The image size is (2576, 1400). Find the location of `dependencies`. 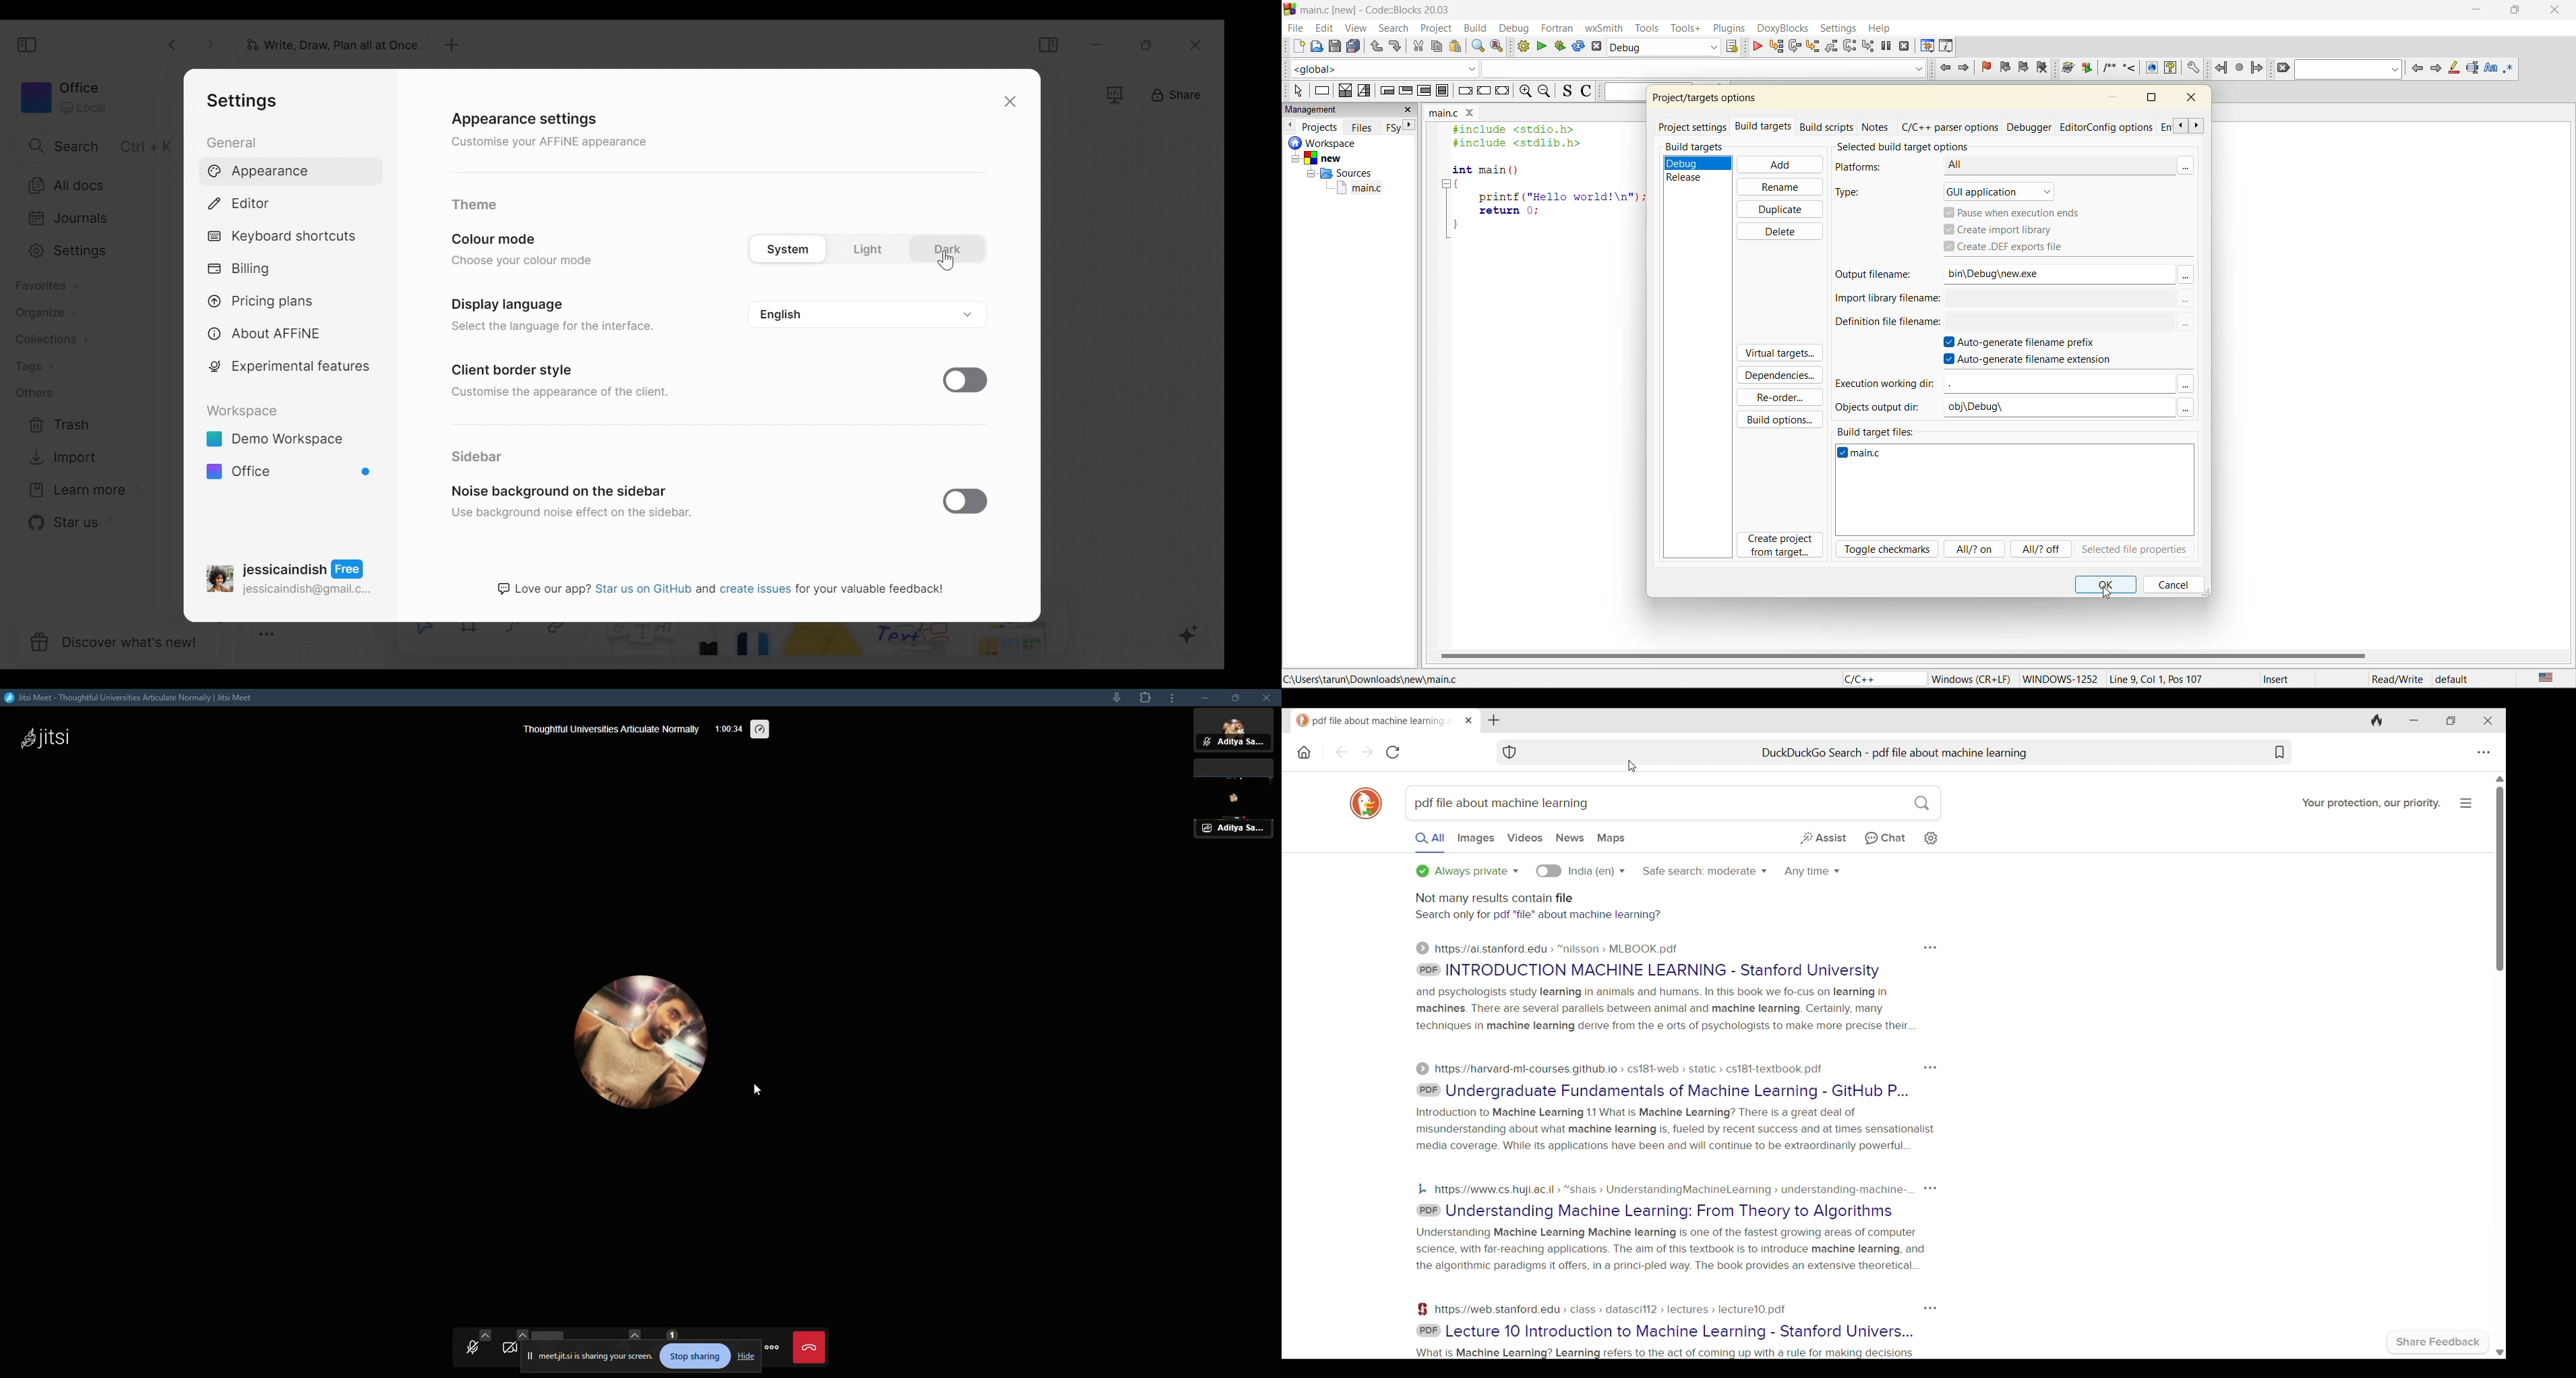

dependencies is located at coordinates (1782, 373).